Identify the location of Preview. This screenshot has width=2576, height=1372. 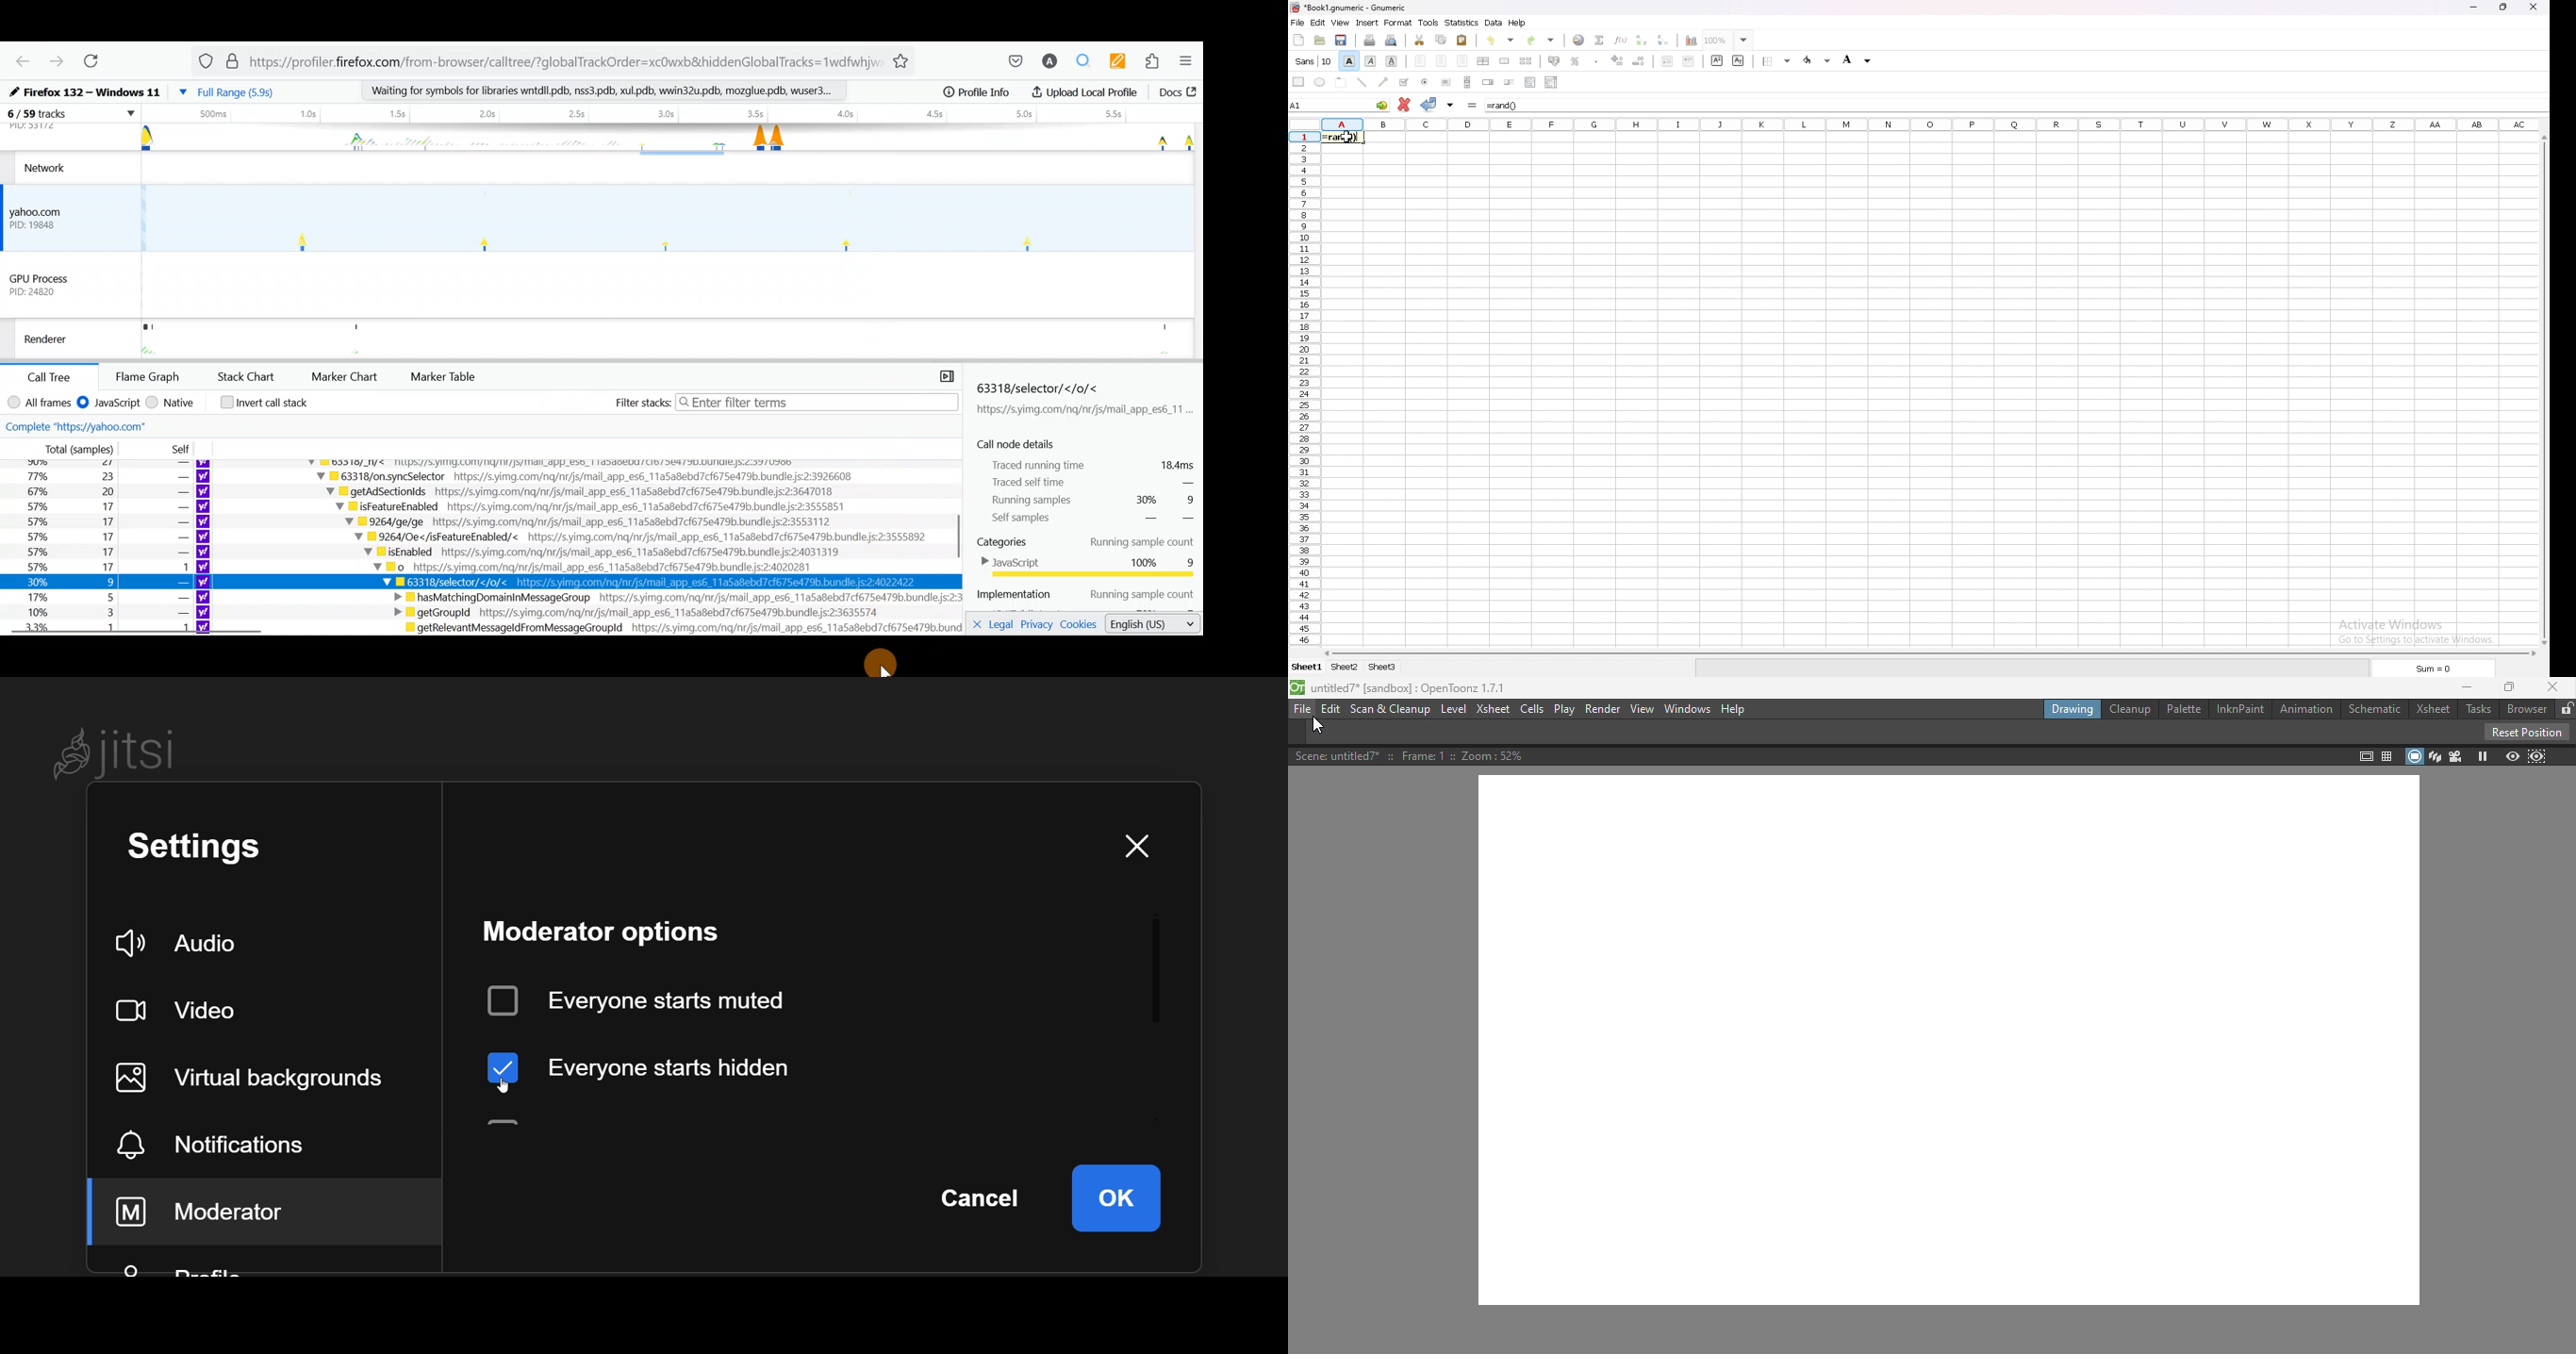
(2511, 755).